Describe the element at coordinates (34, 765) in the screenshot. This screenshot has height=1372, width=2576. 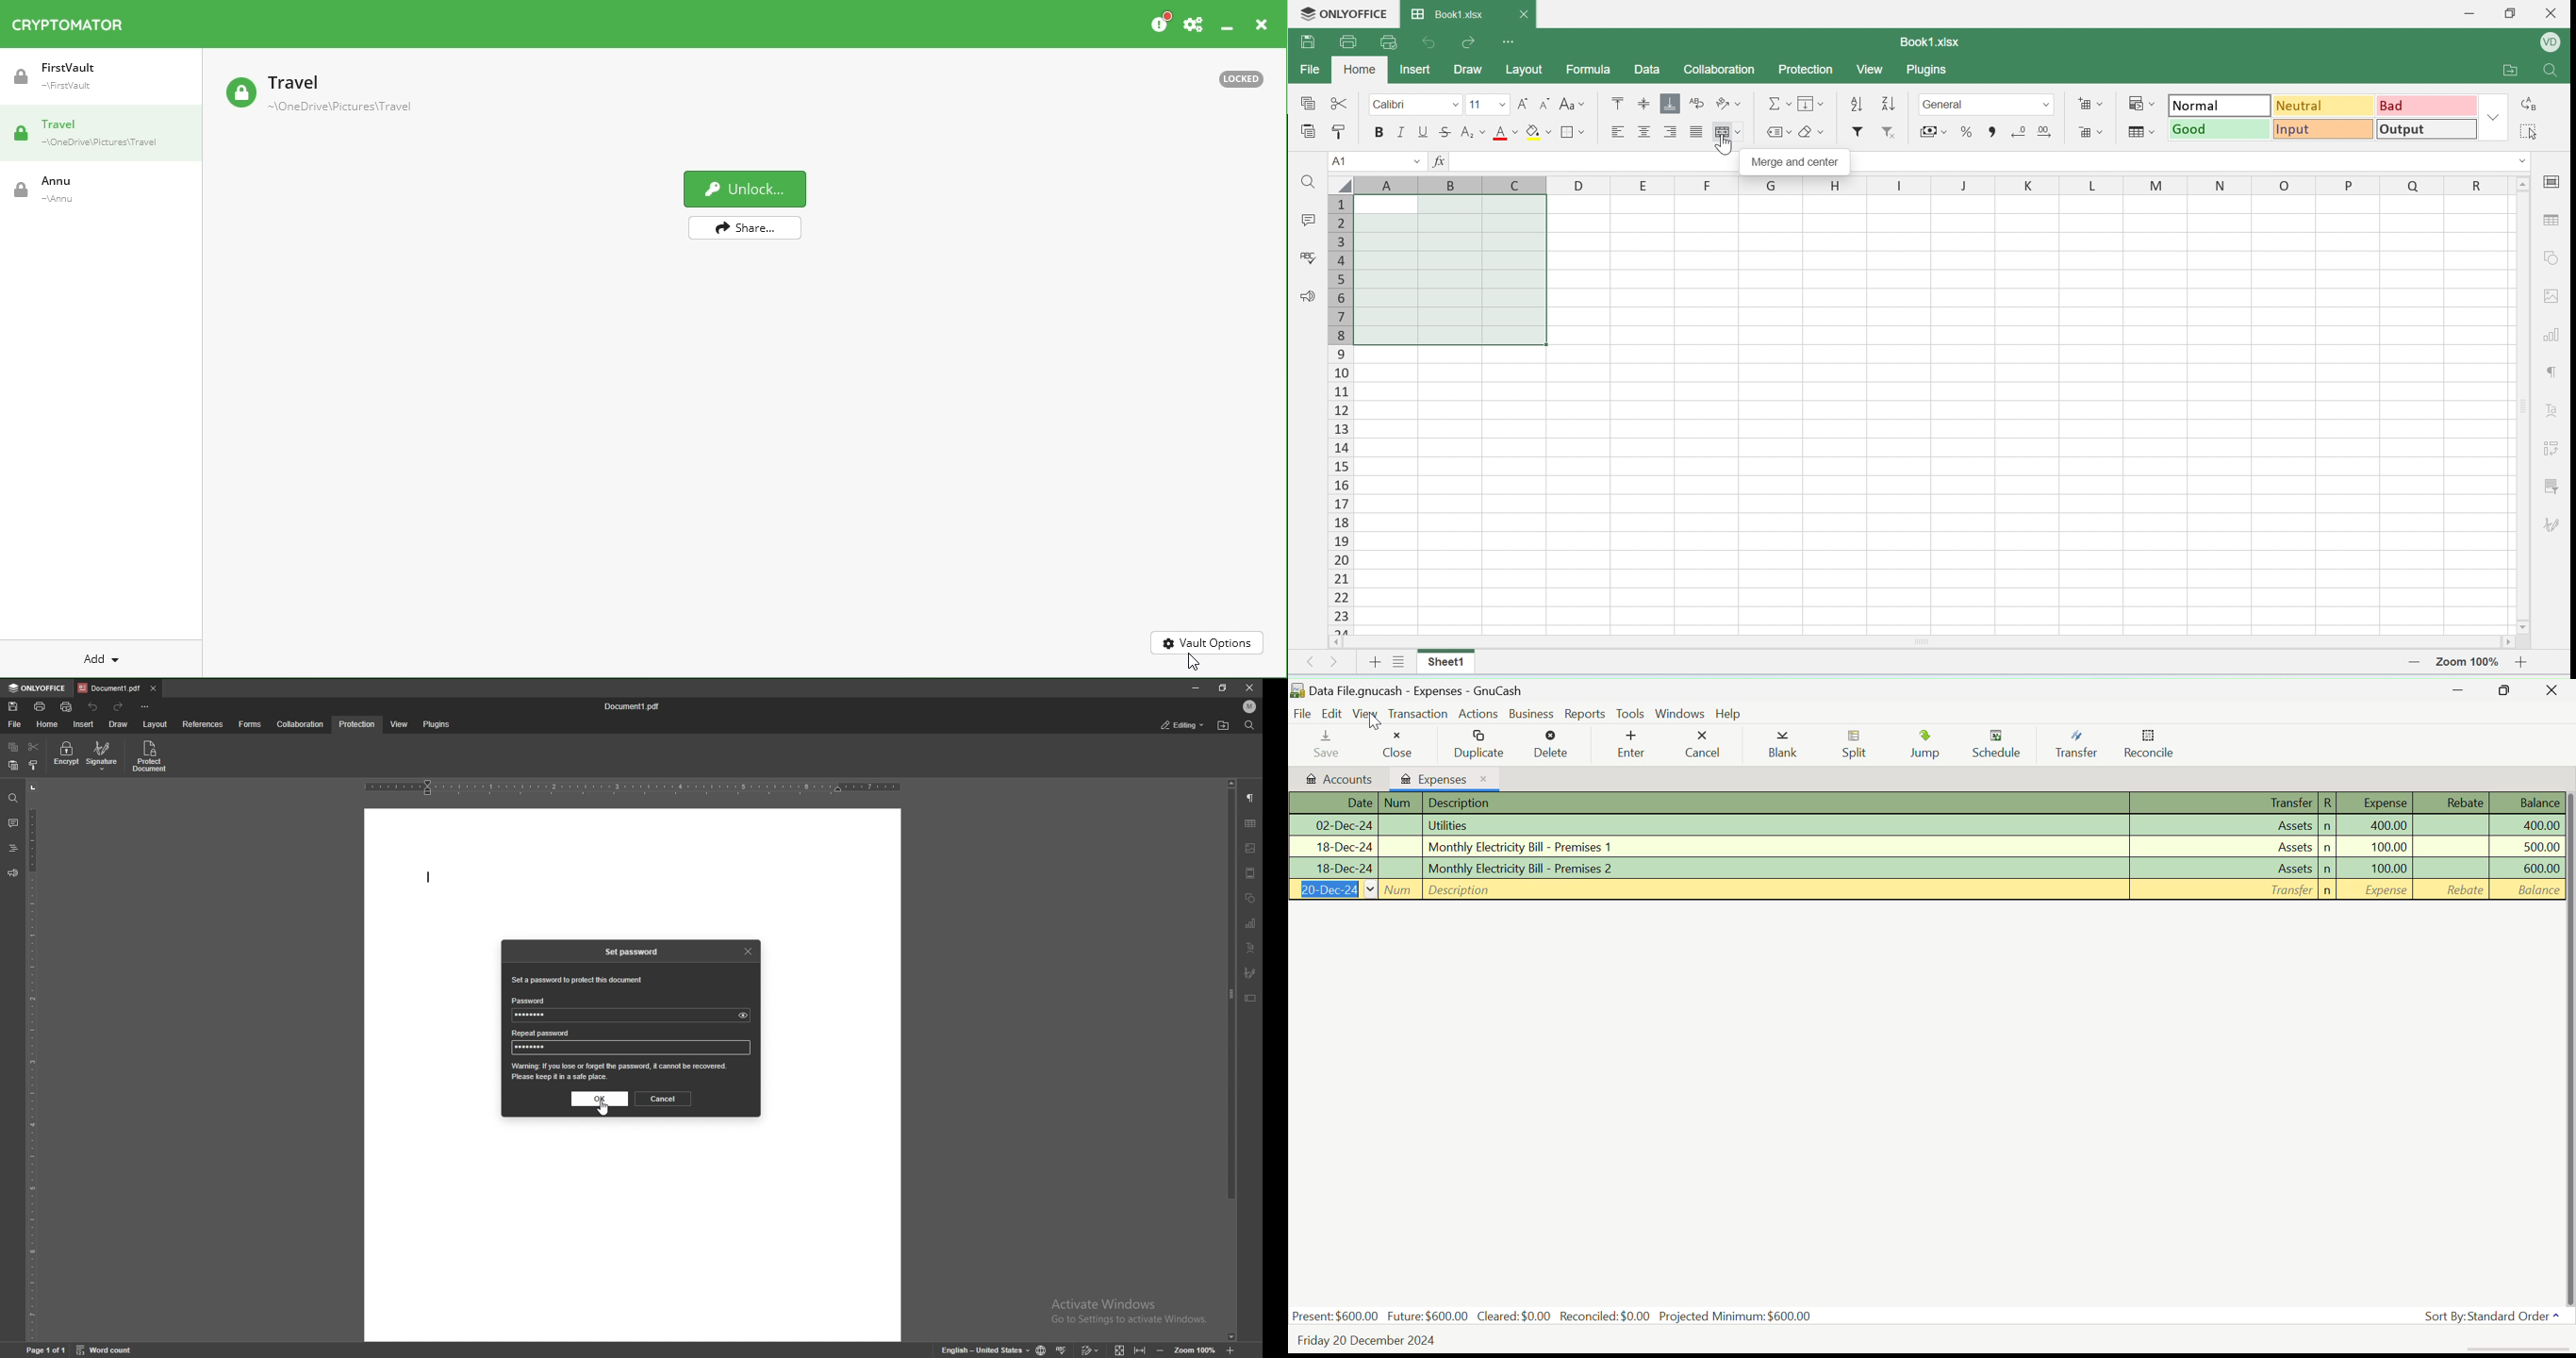
I see `copy style` at that location.